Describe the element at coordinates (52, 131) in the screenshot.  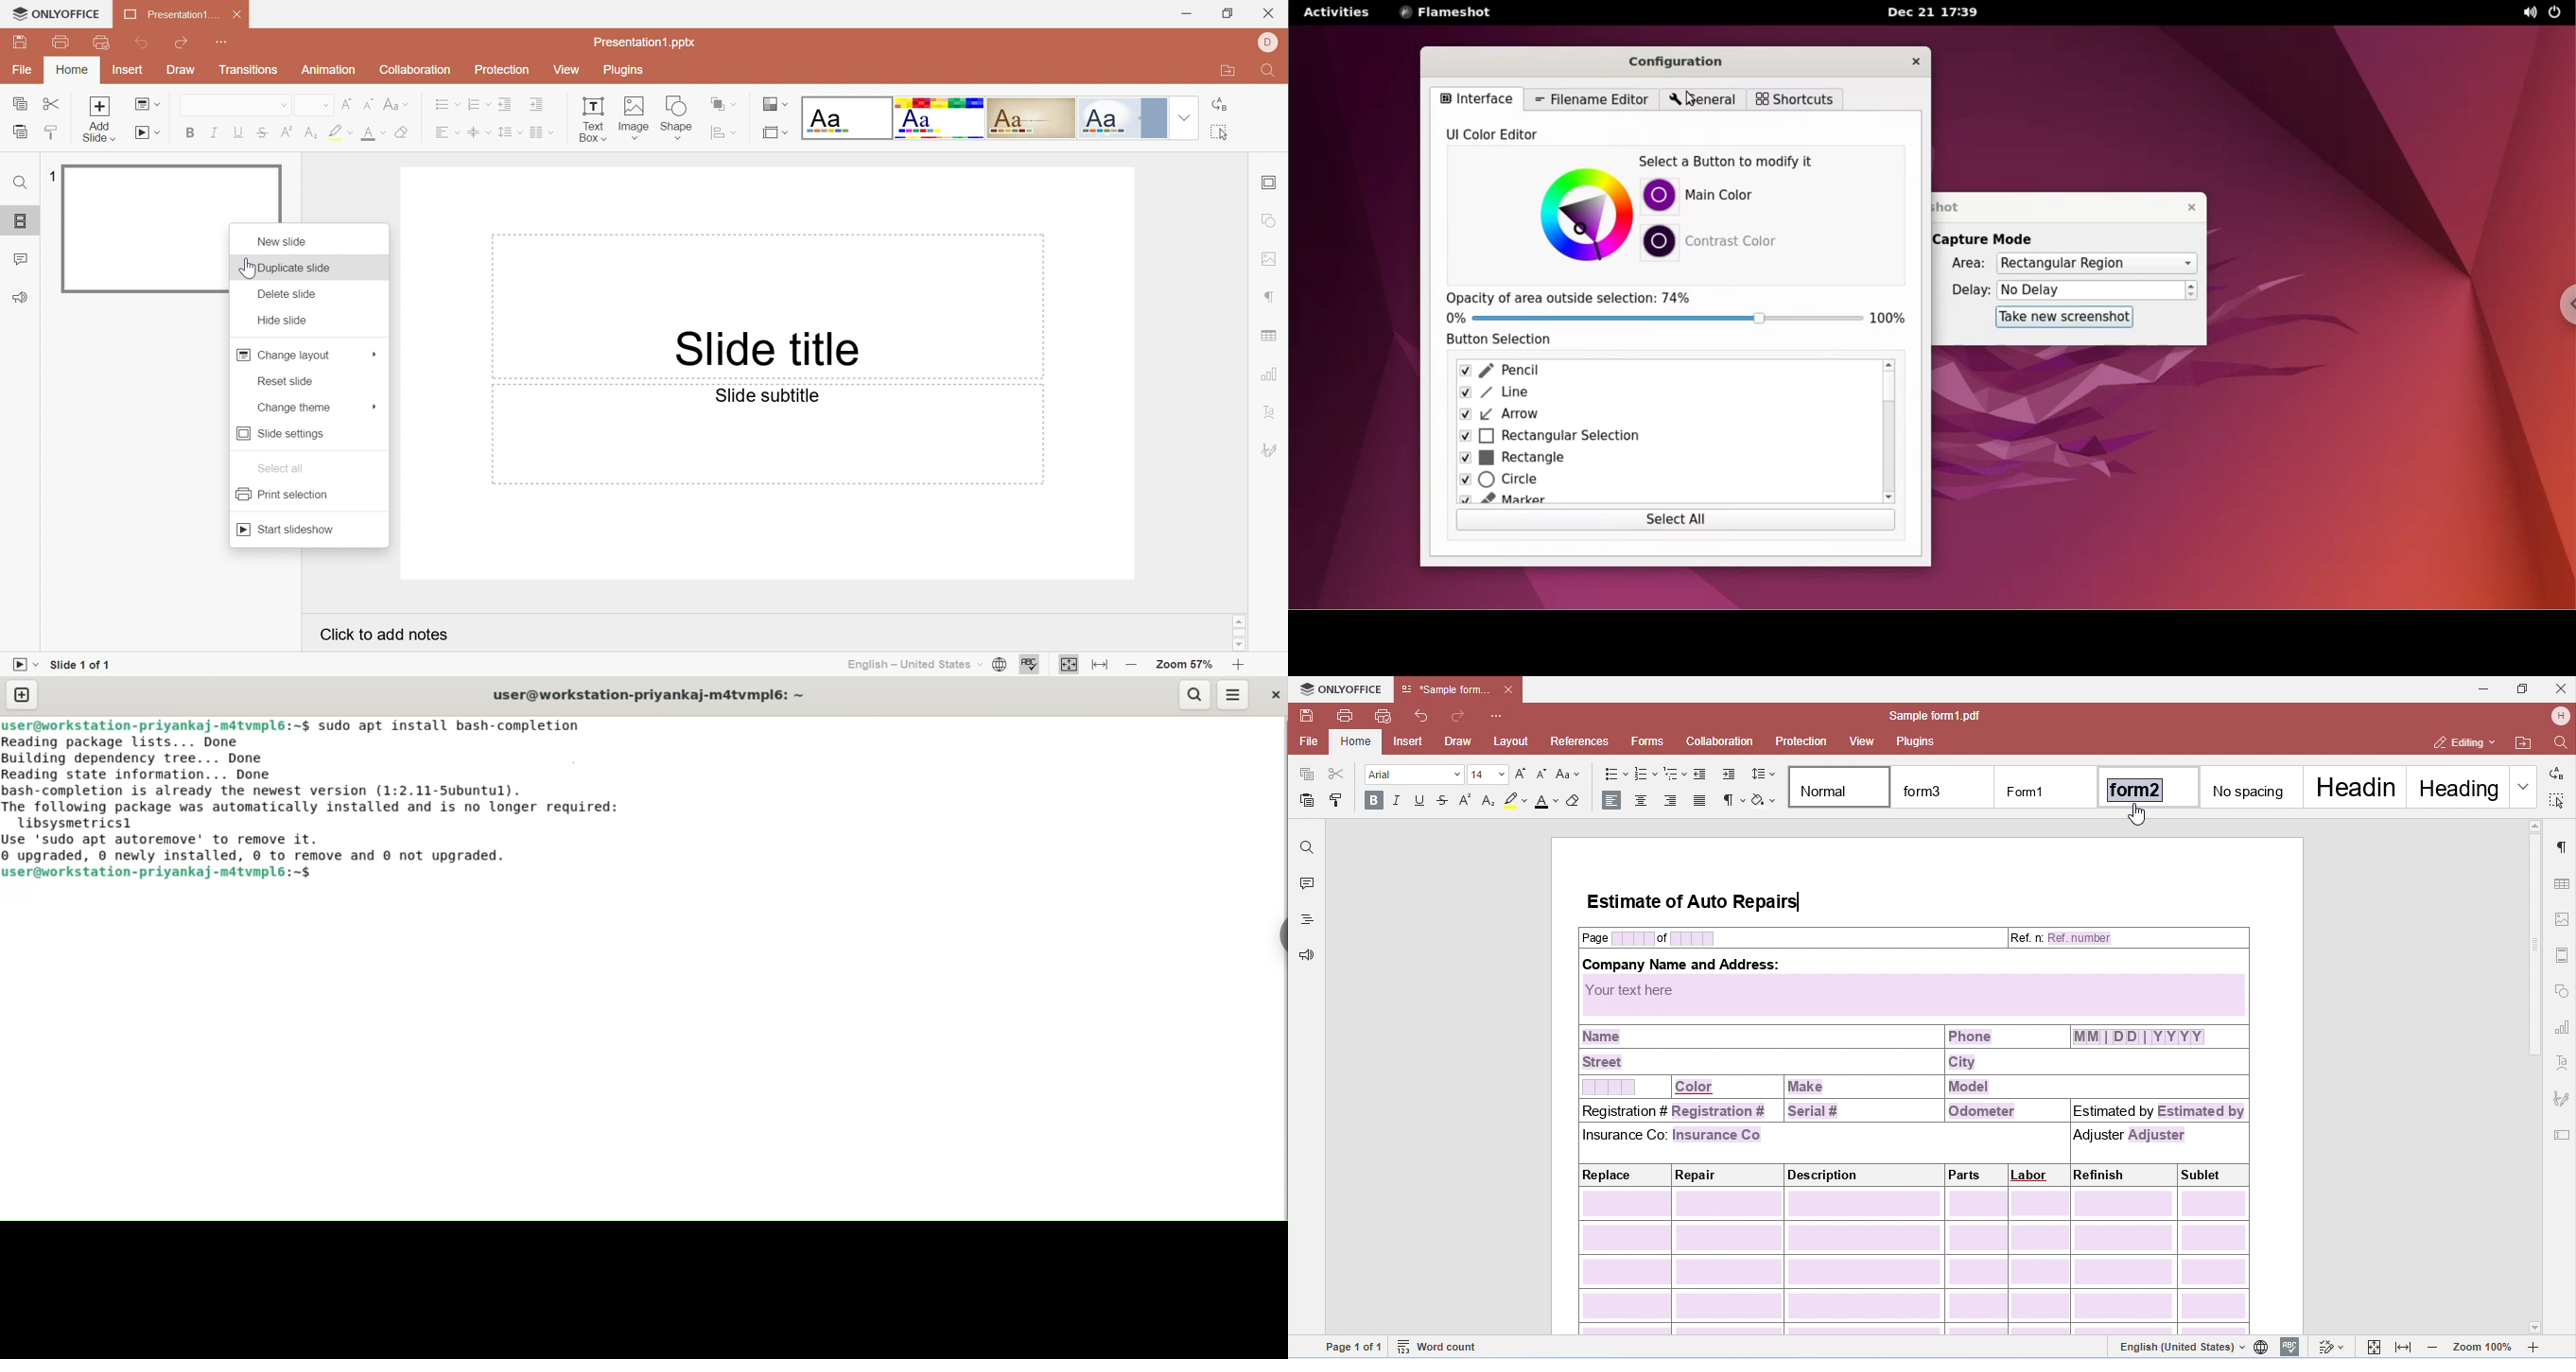
I see `Copy Style` at that location.